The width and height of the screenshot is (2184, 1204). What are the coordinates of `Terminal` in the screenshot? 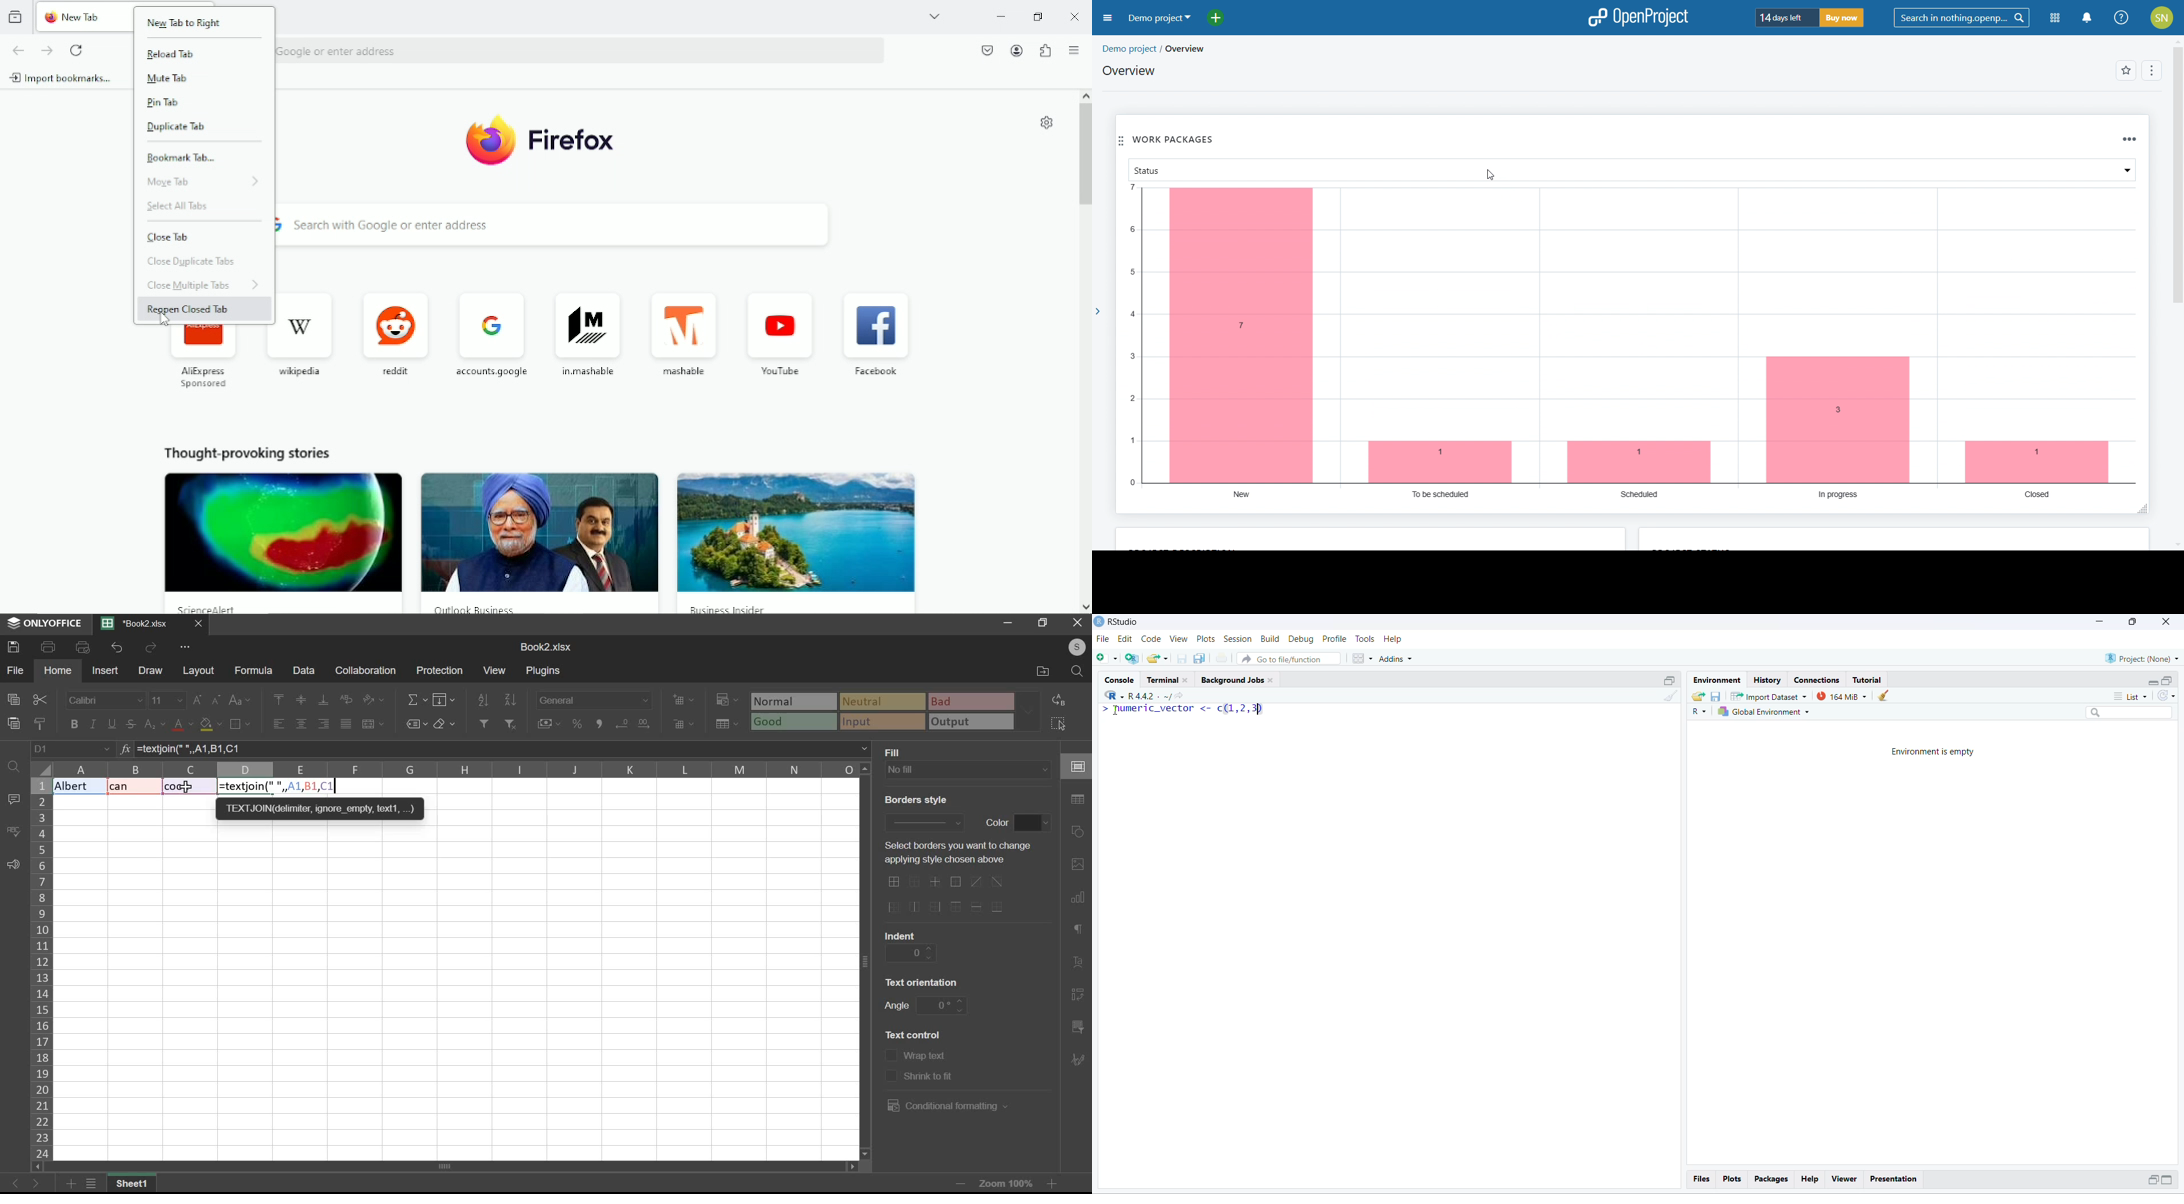 It's located at (1169, 678).